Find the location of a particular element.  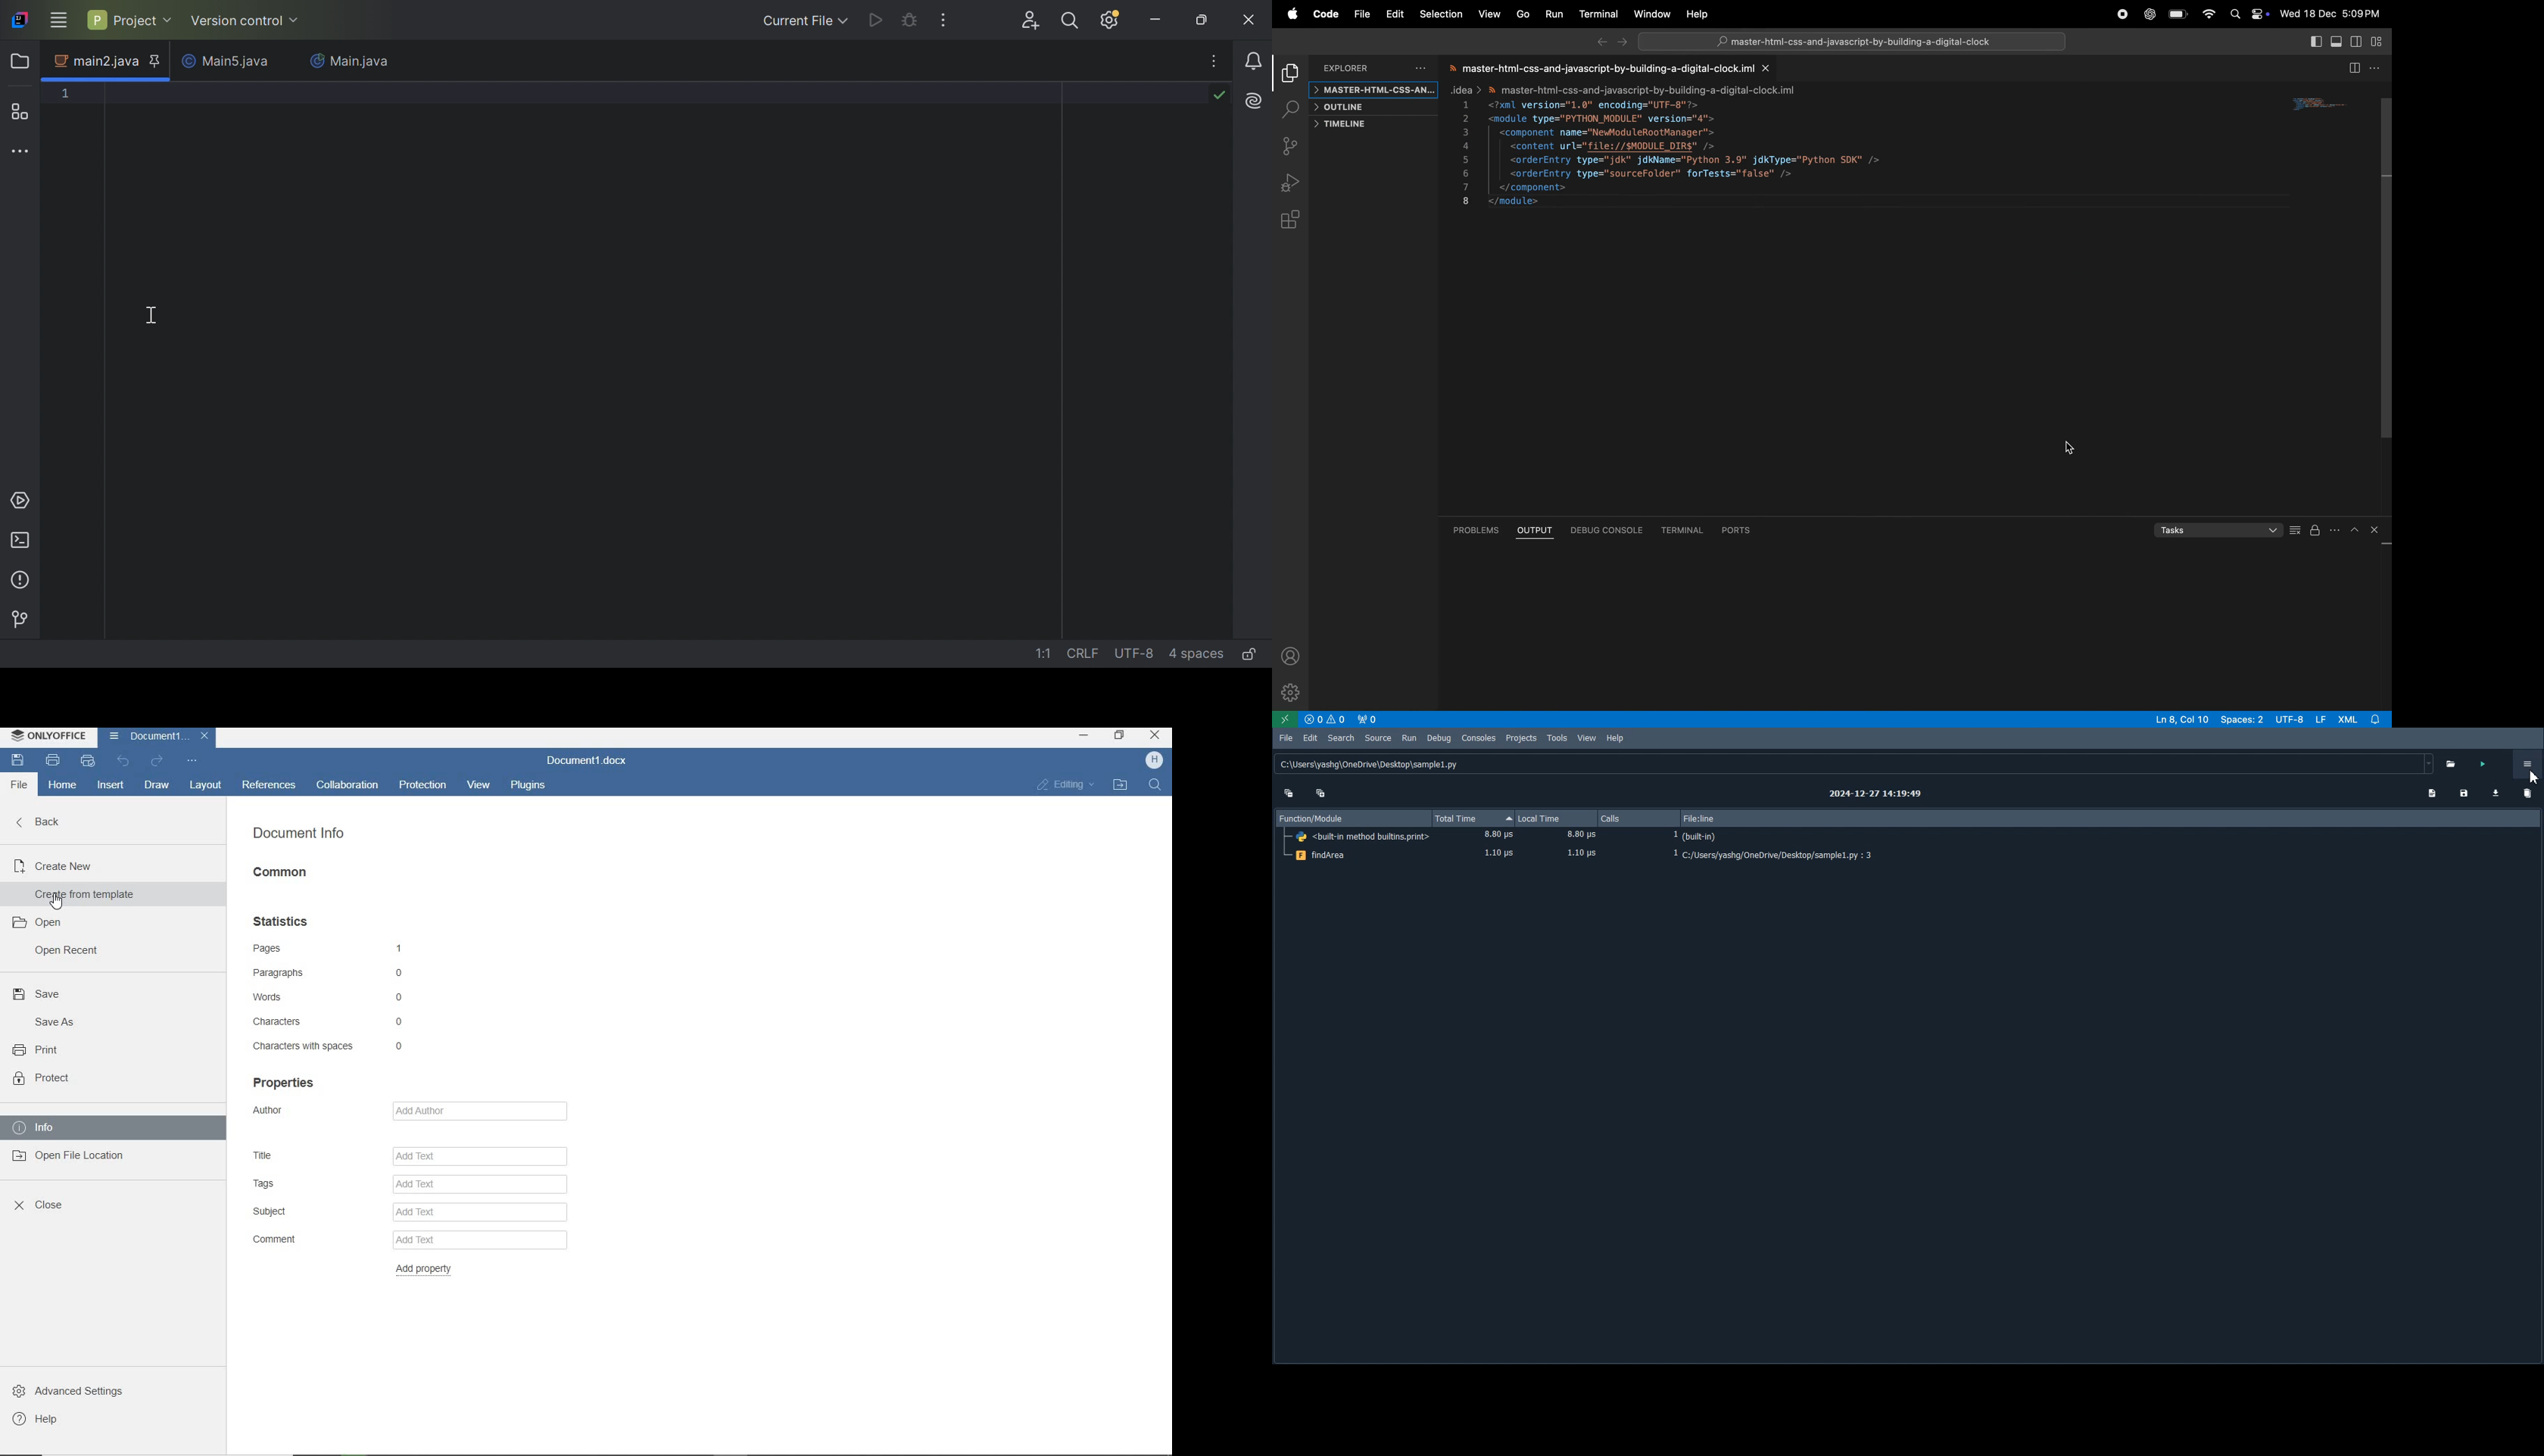

create from template is located at coordinates (83, 895).